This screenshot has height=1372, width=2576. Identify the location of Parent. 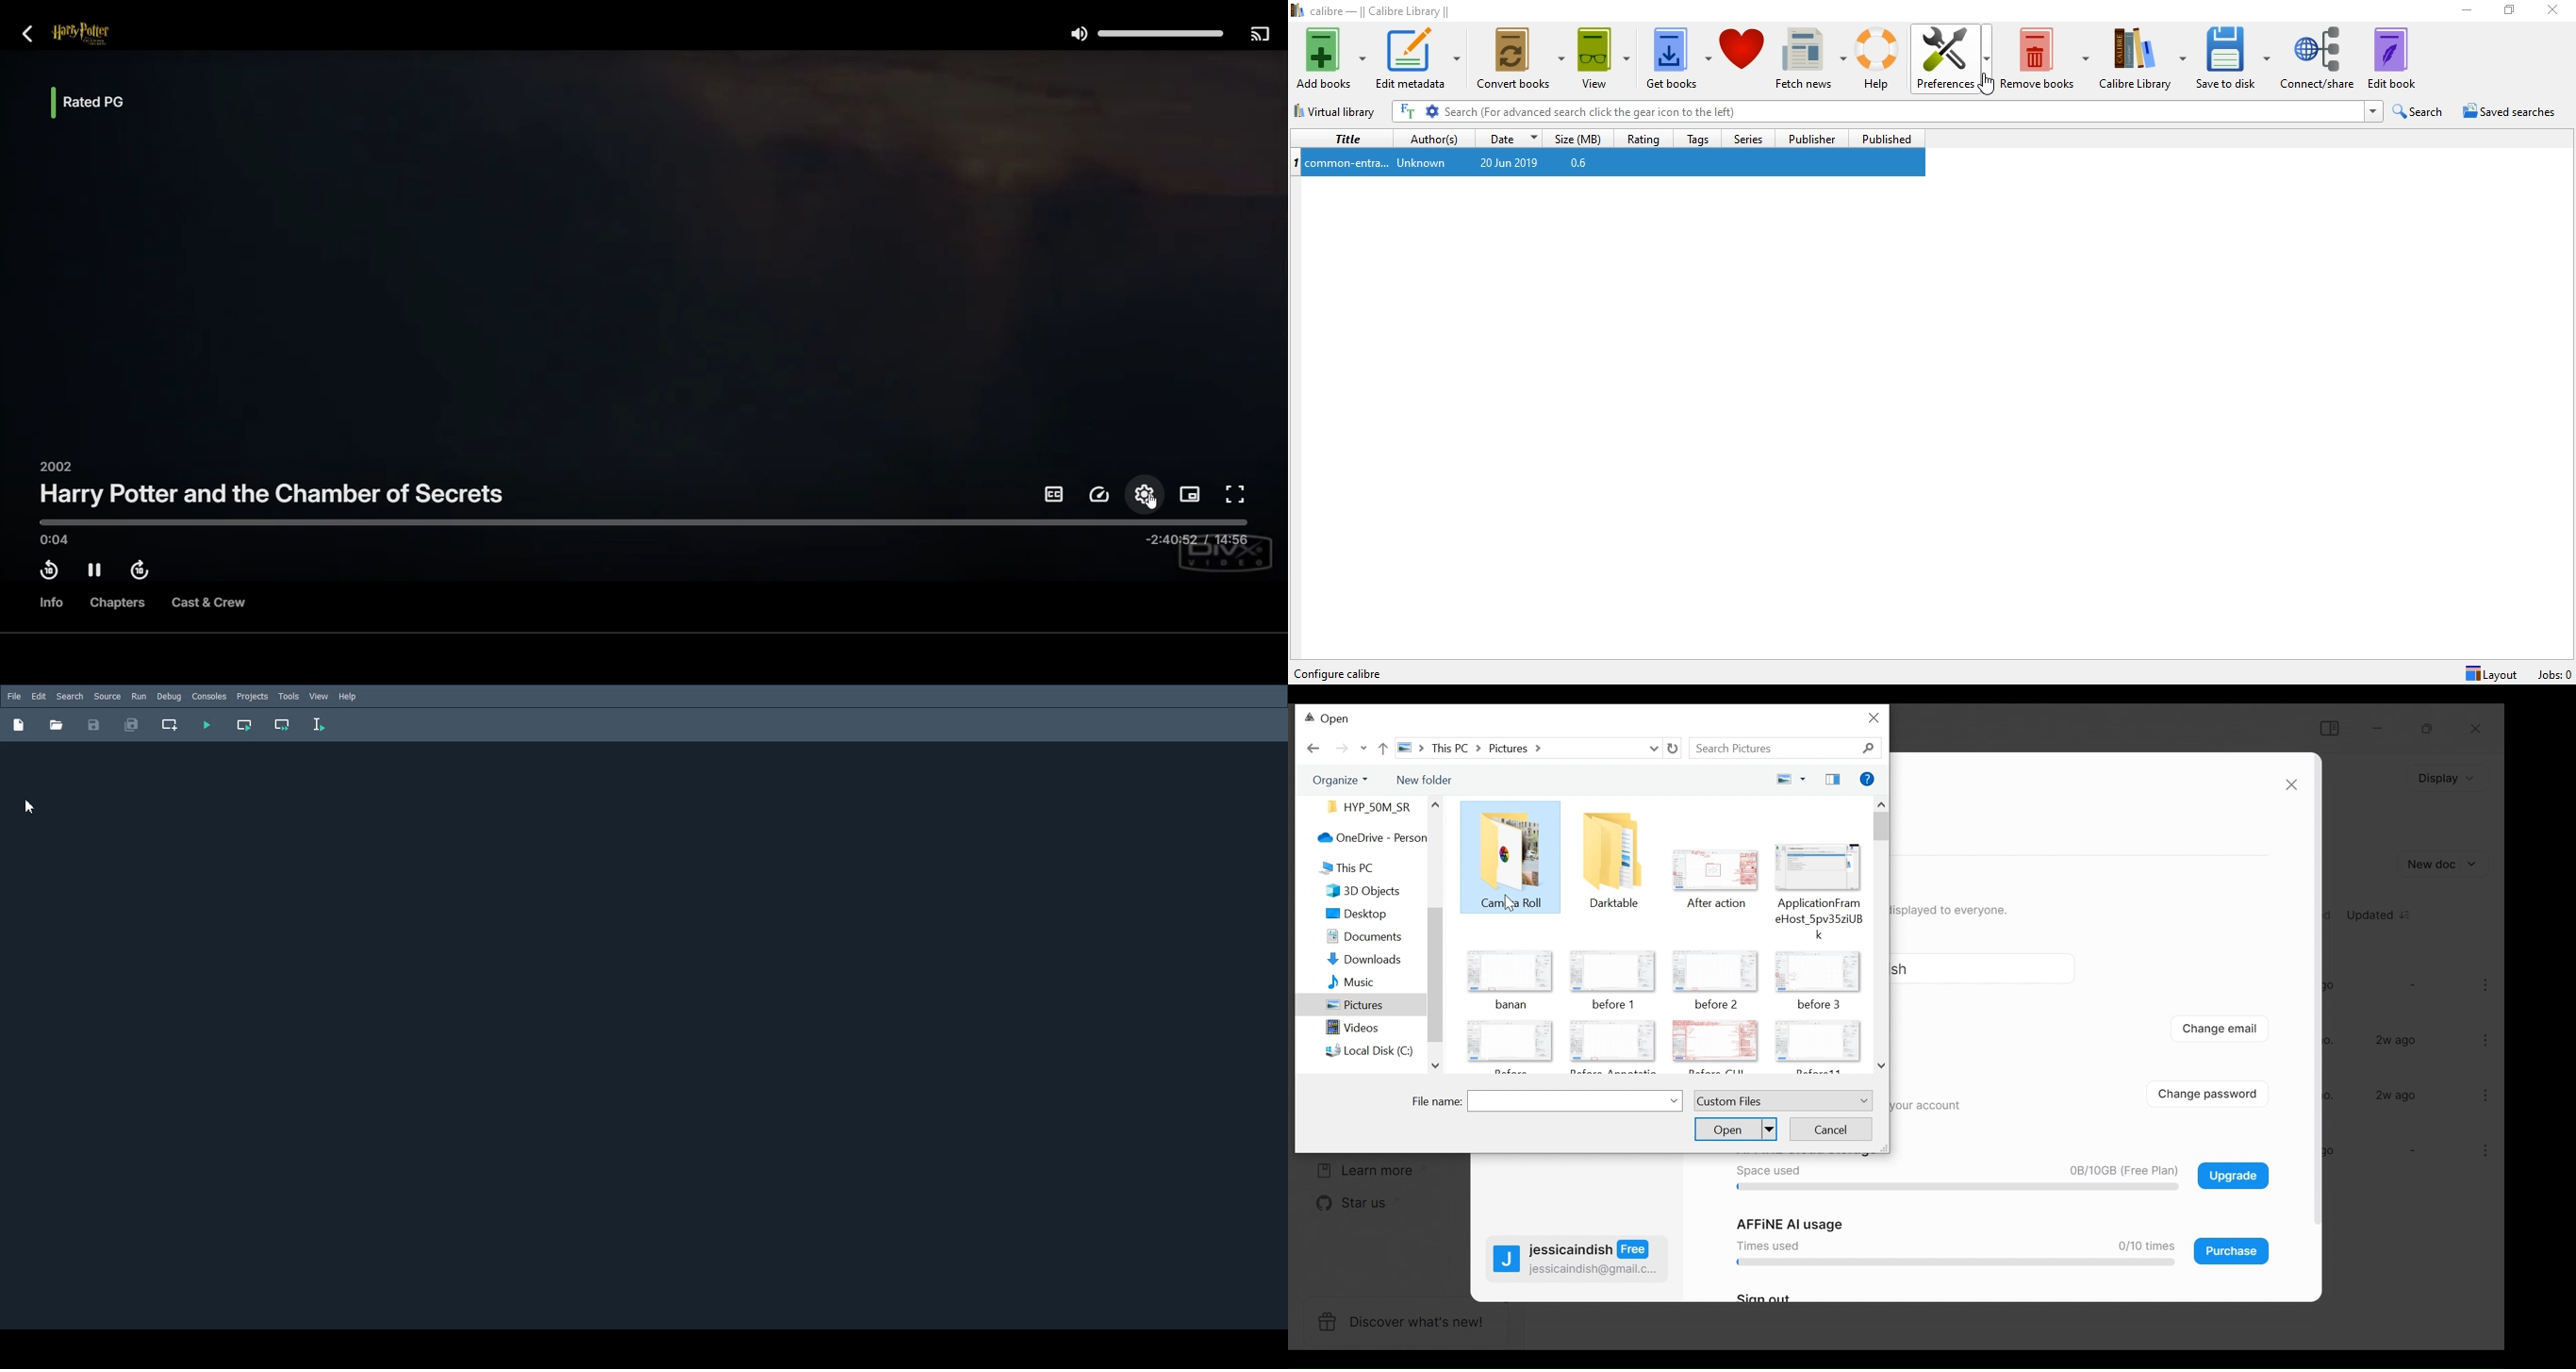
(1382, 747).